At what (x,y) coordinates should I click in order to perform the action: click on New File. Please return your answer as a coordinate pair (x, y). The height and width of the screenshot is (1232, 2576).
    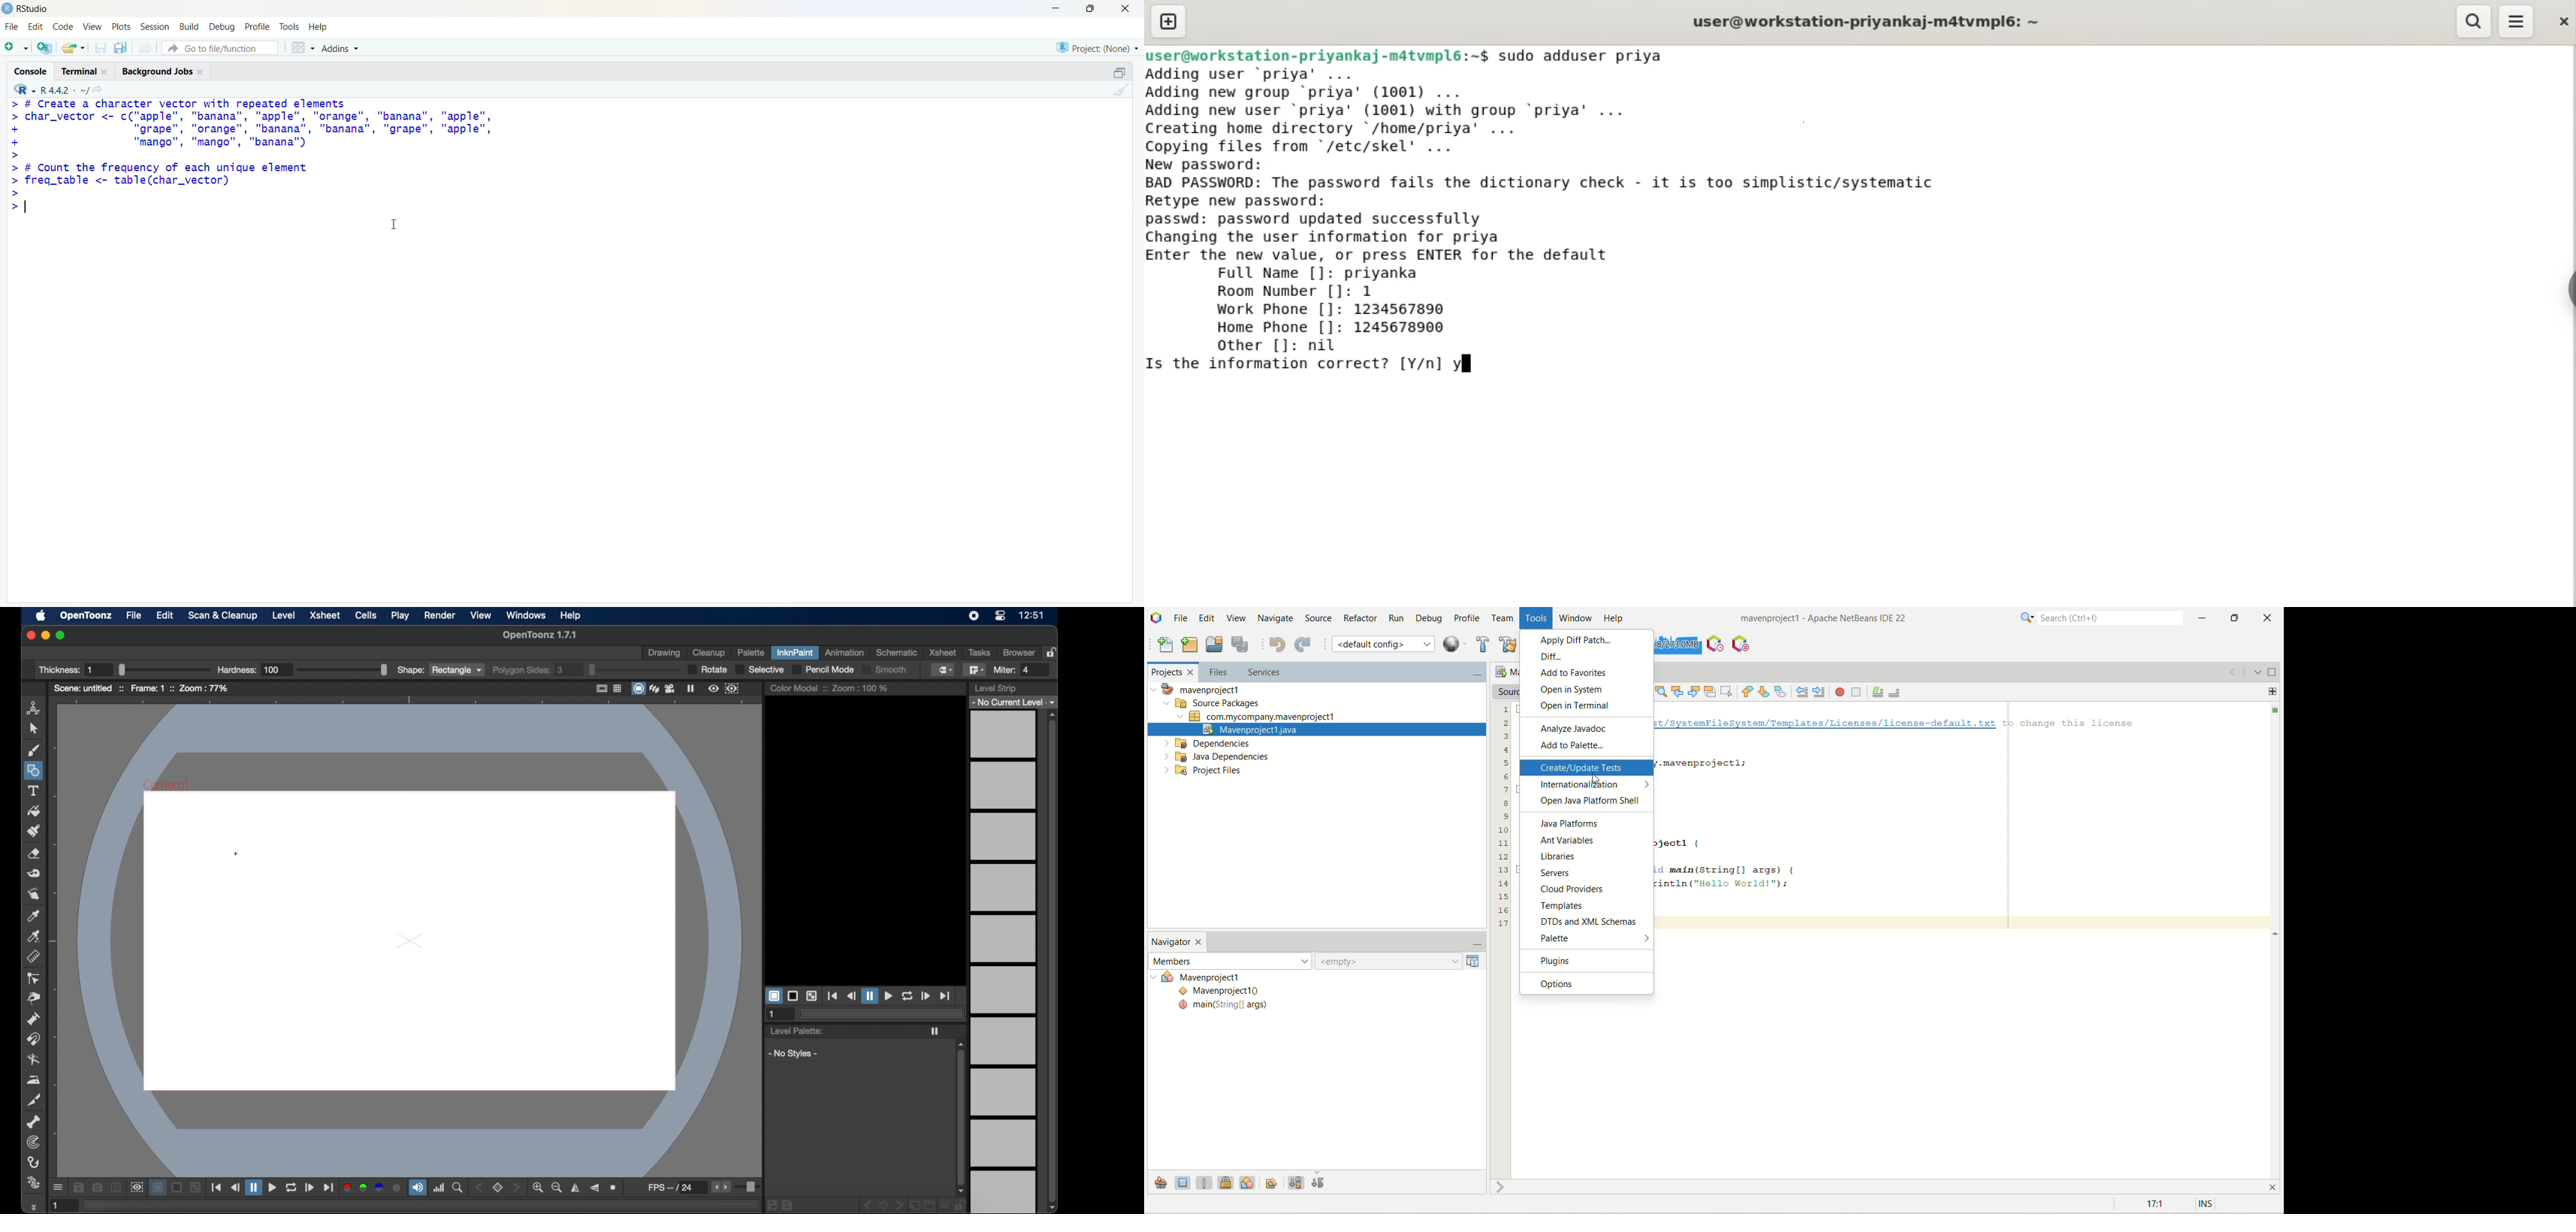
    Looking at the image, I should click on (15, 48).